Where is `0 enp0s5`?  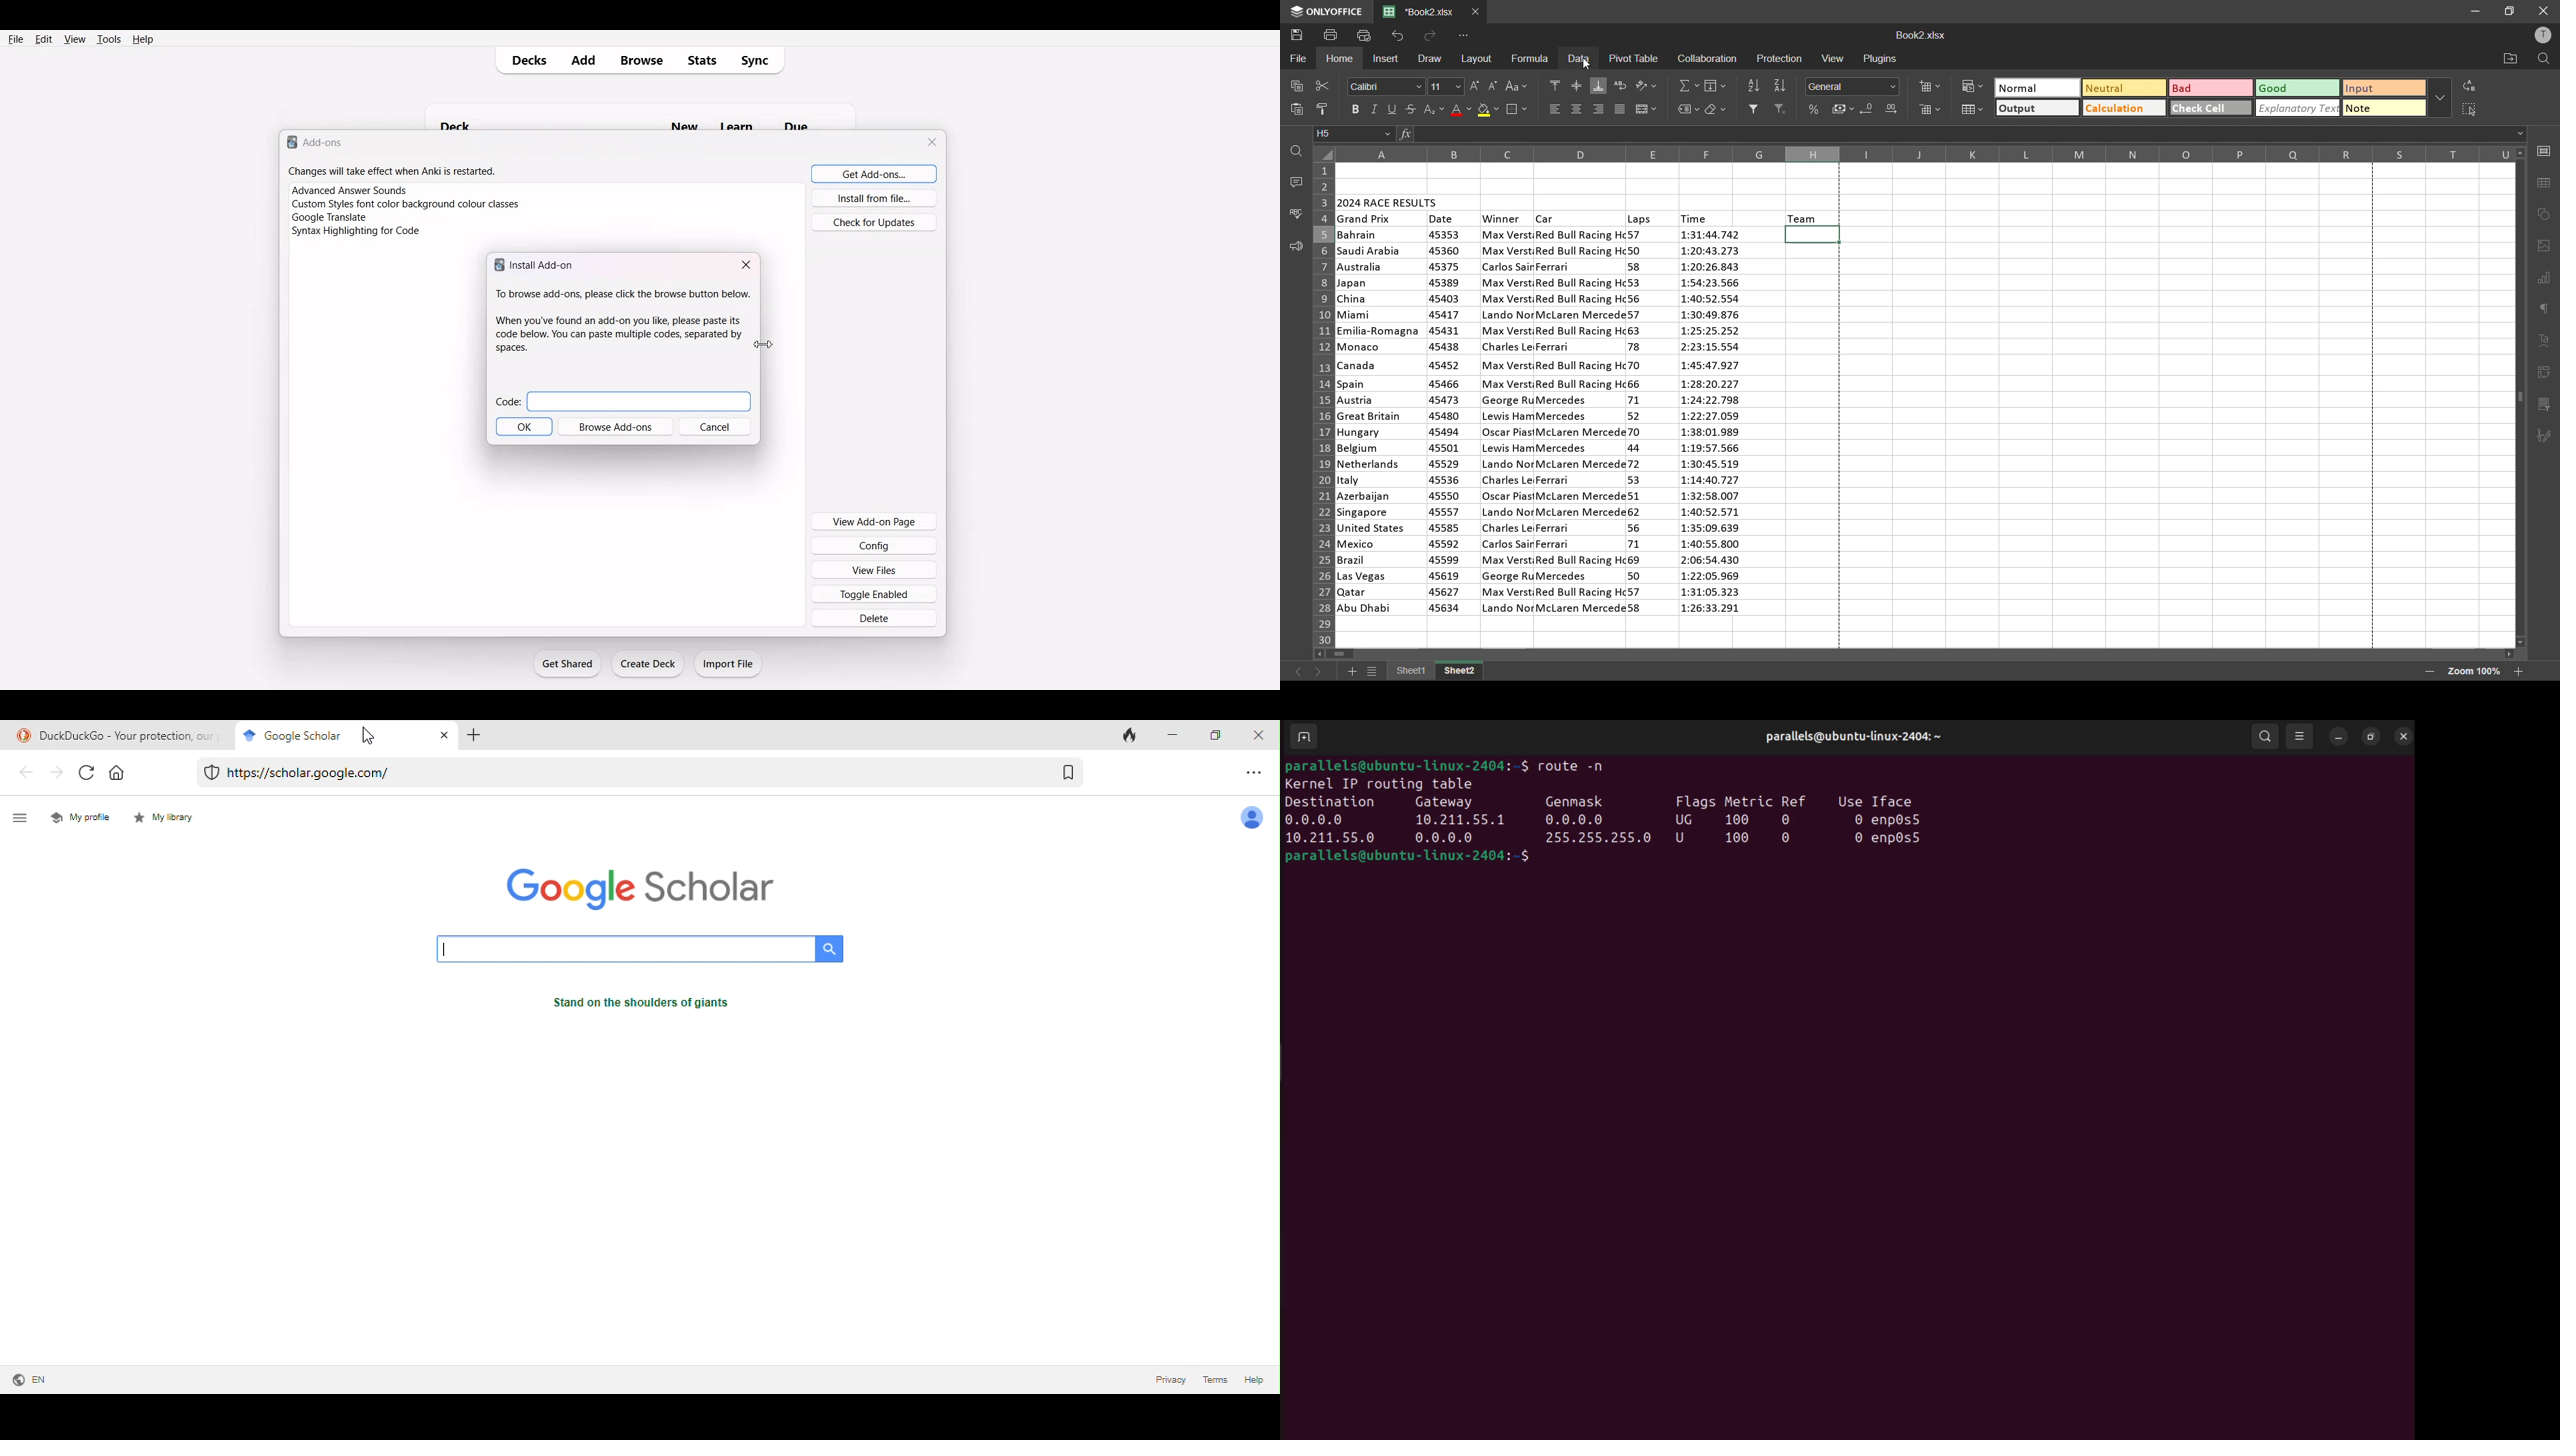 0 enp0s5 is located at coordinates (1897, 839).